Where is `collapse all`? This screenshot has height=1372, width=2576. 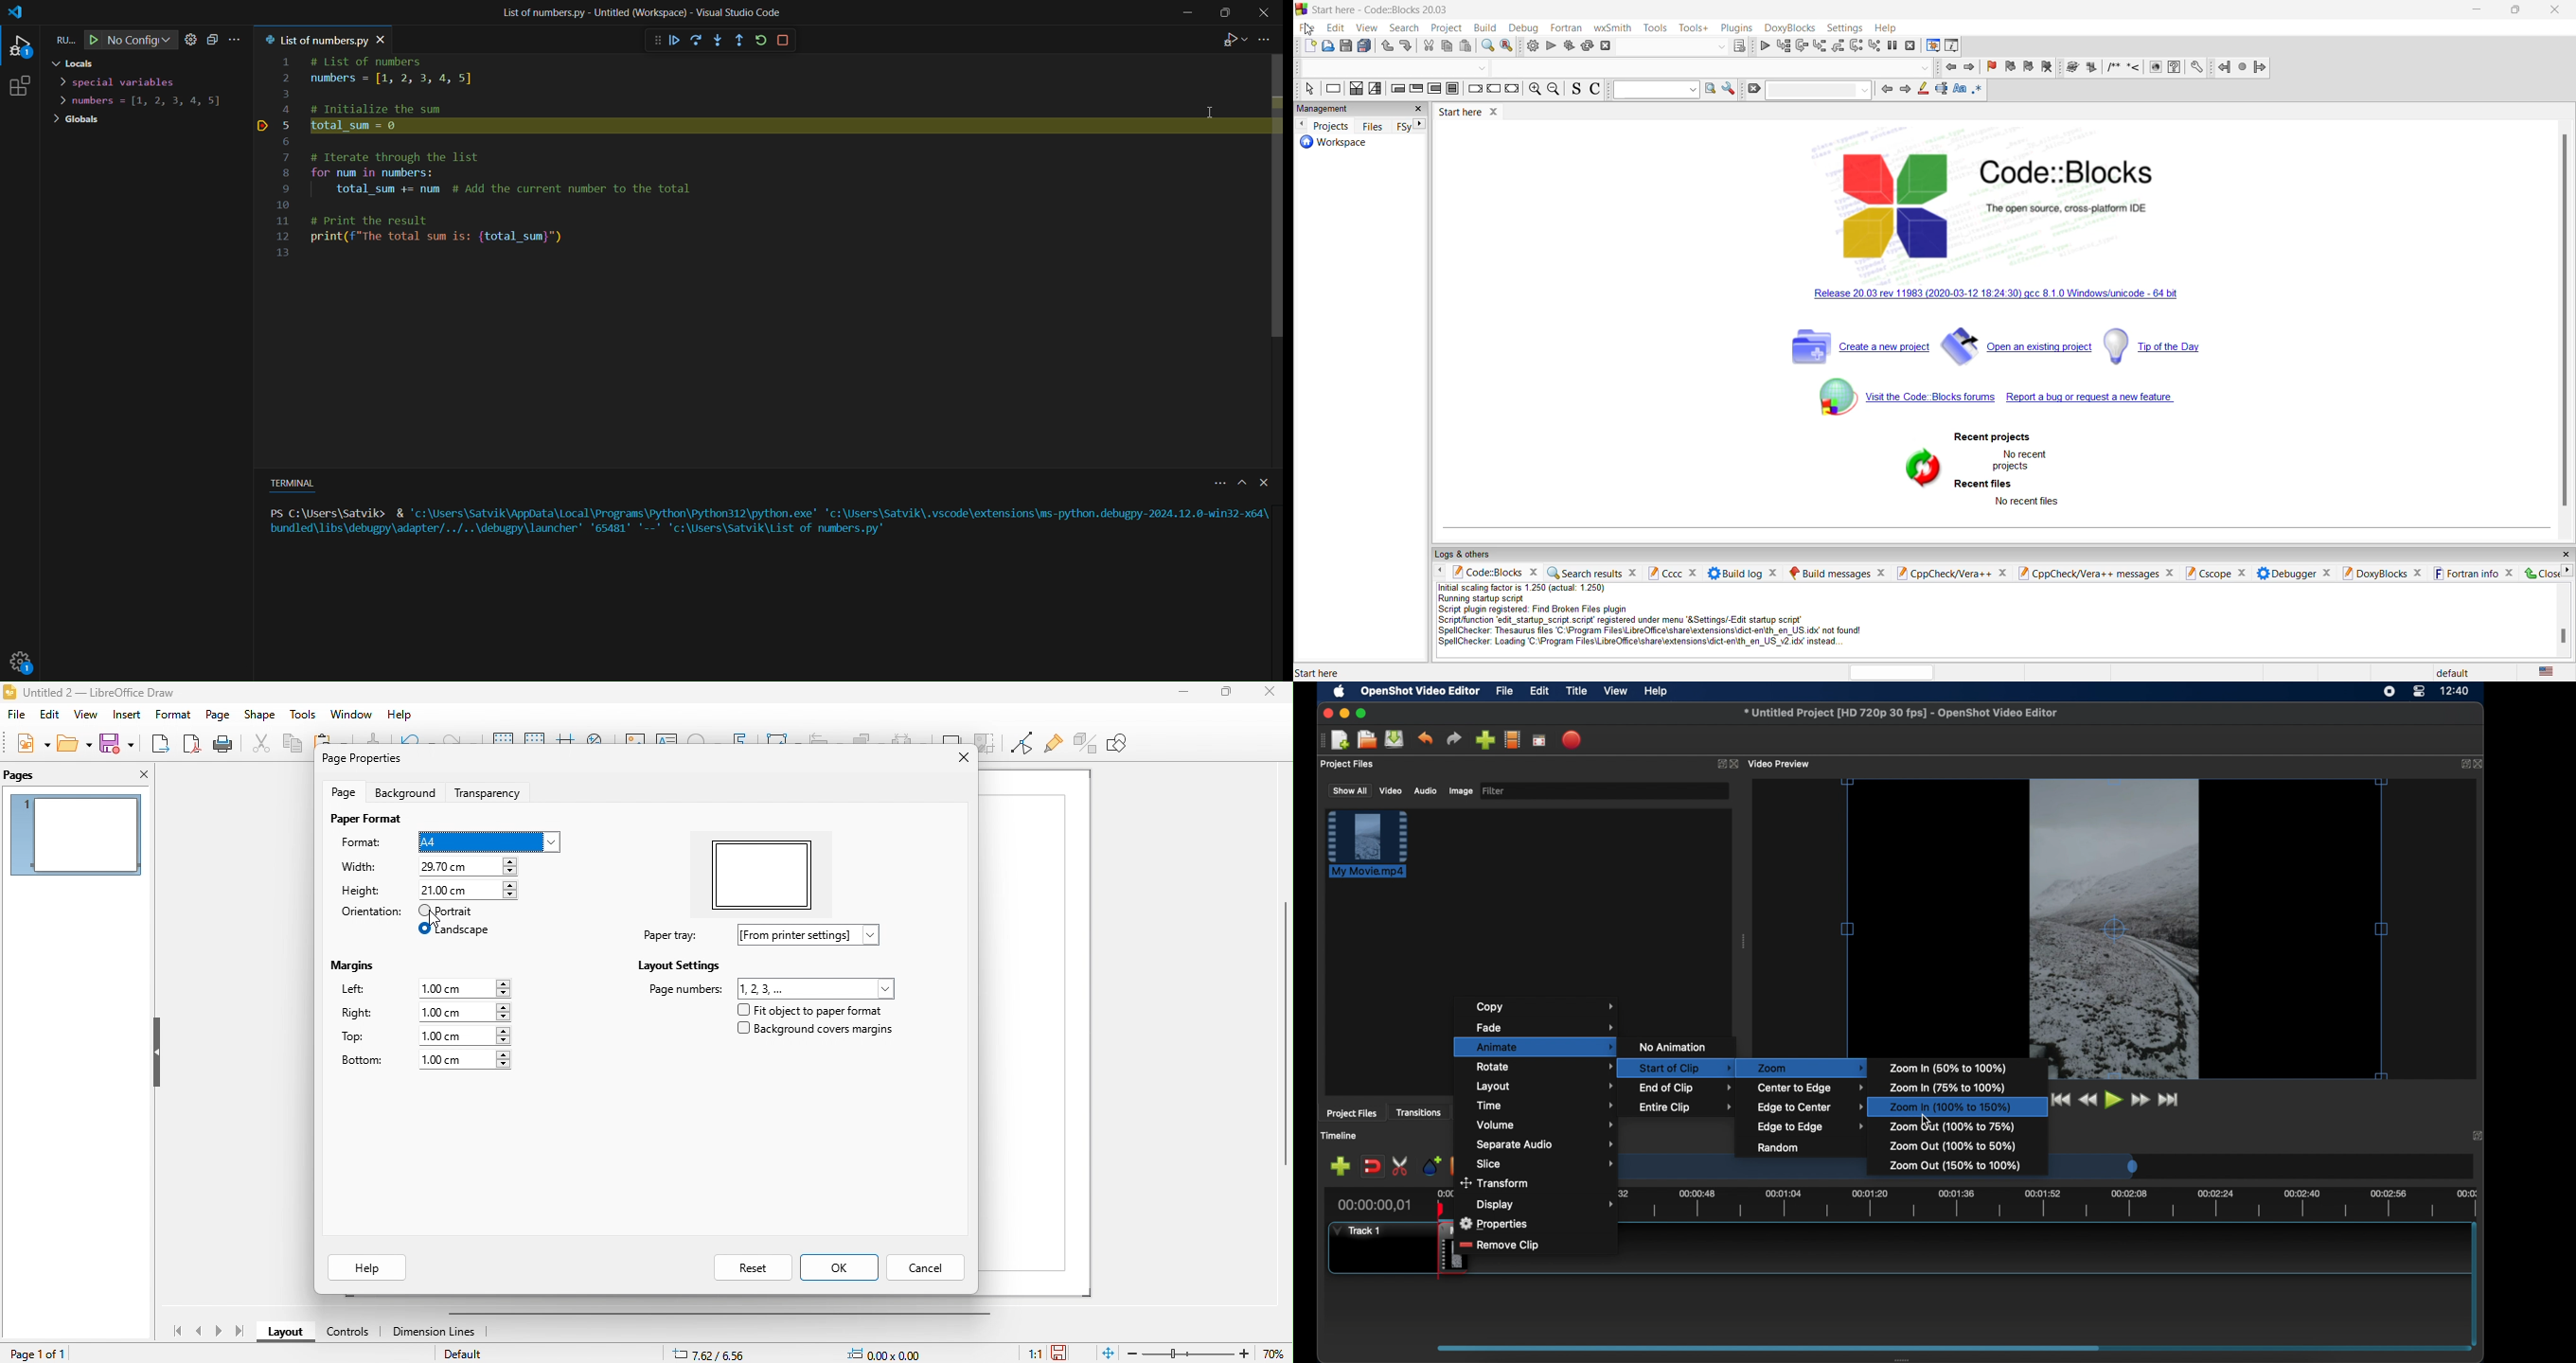 collapse all is located at coordinates (213, 39).